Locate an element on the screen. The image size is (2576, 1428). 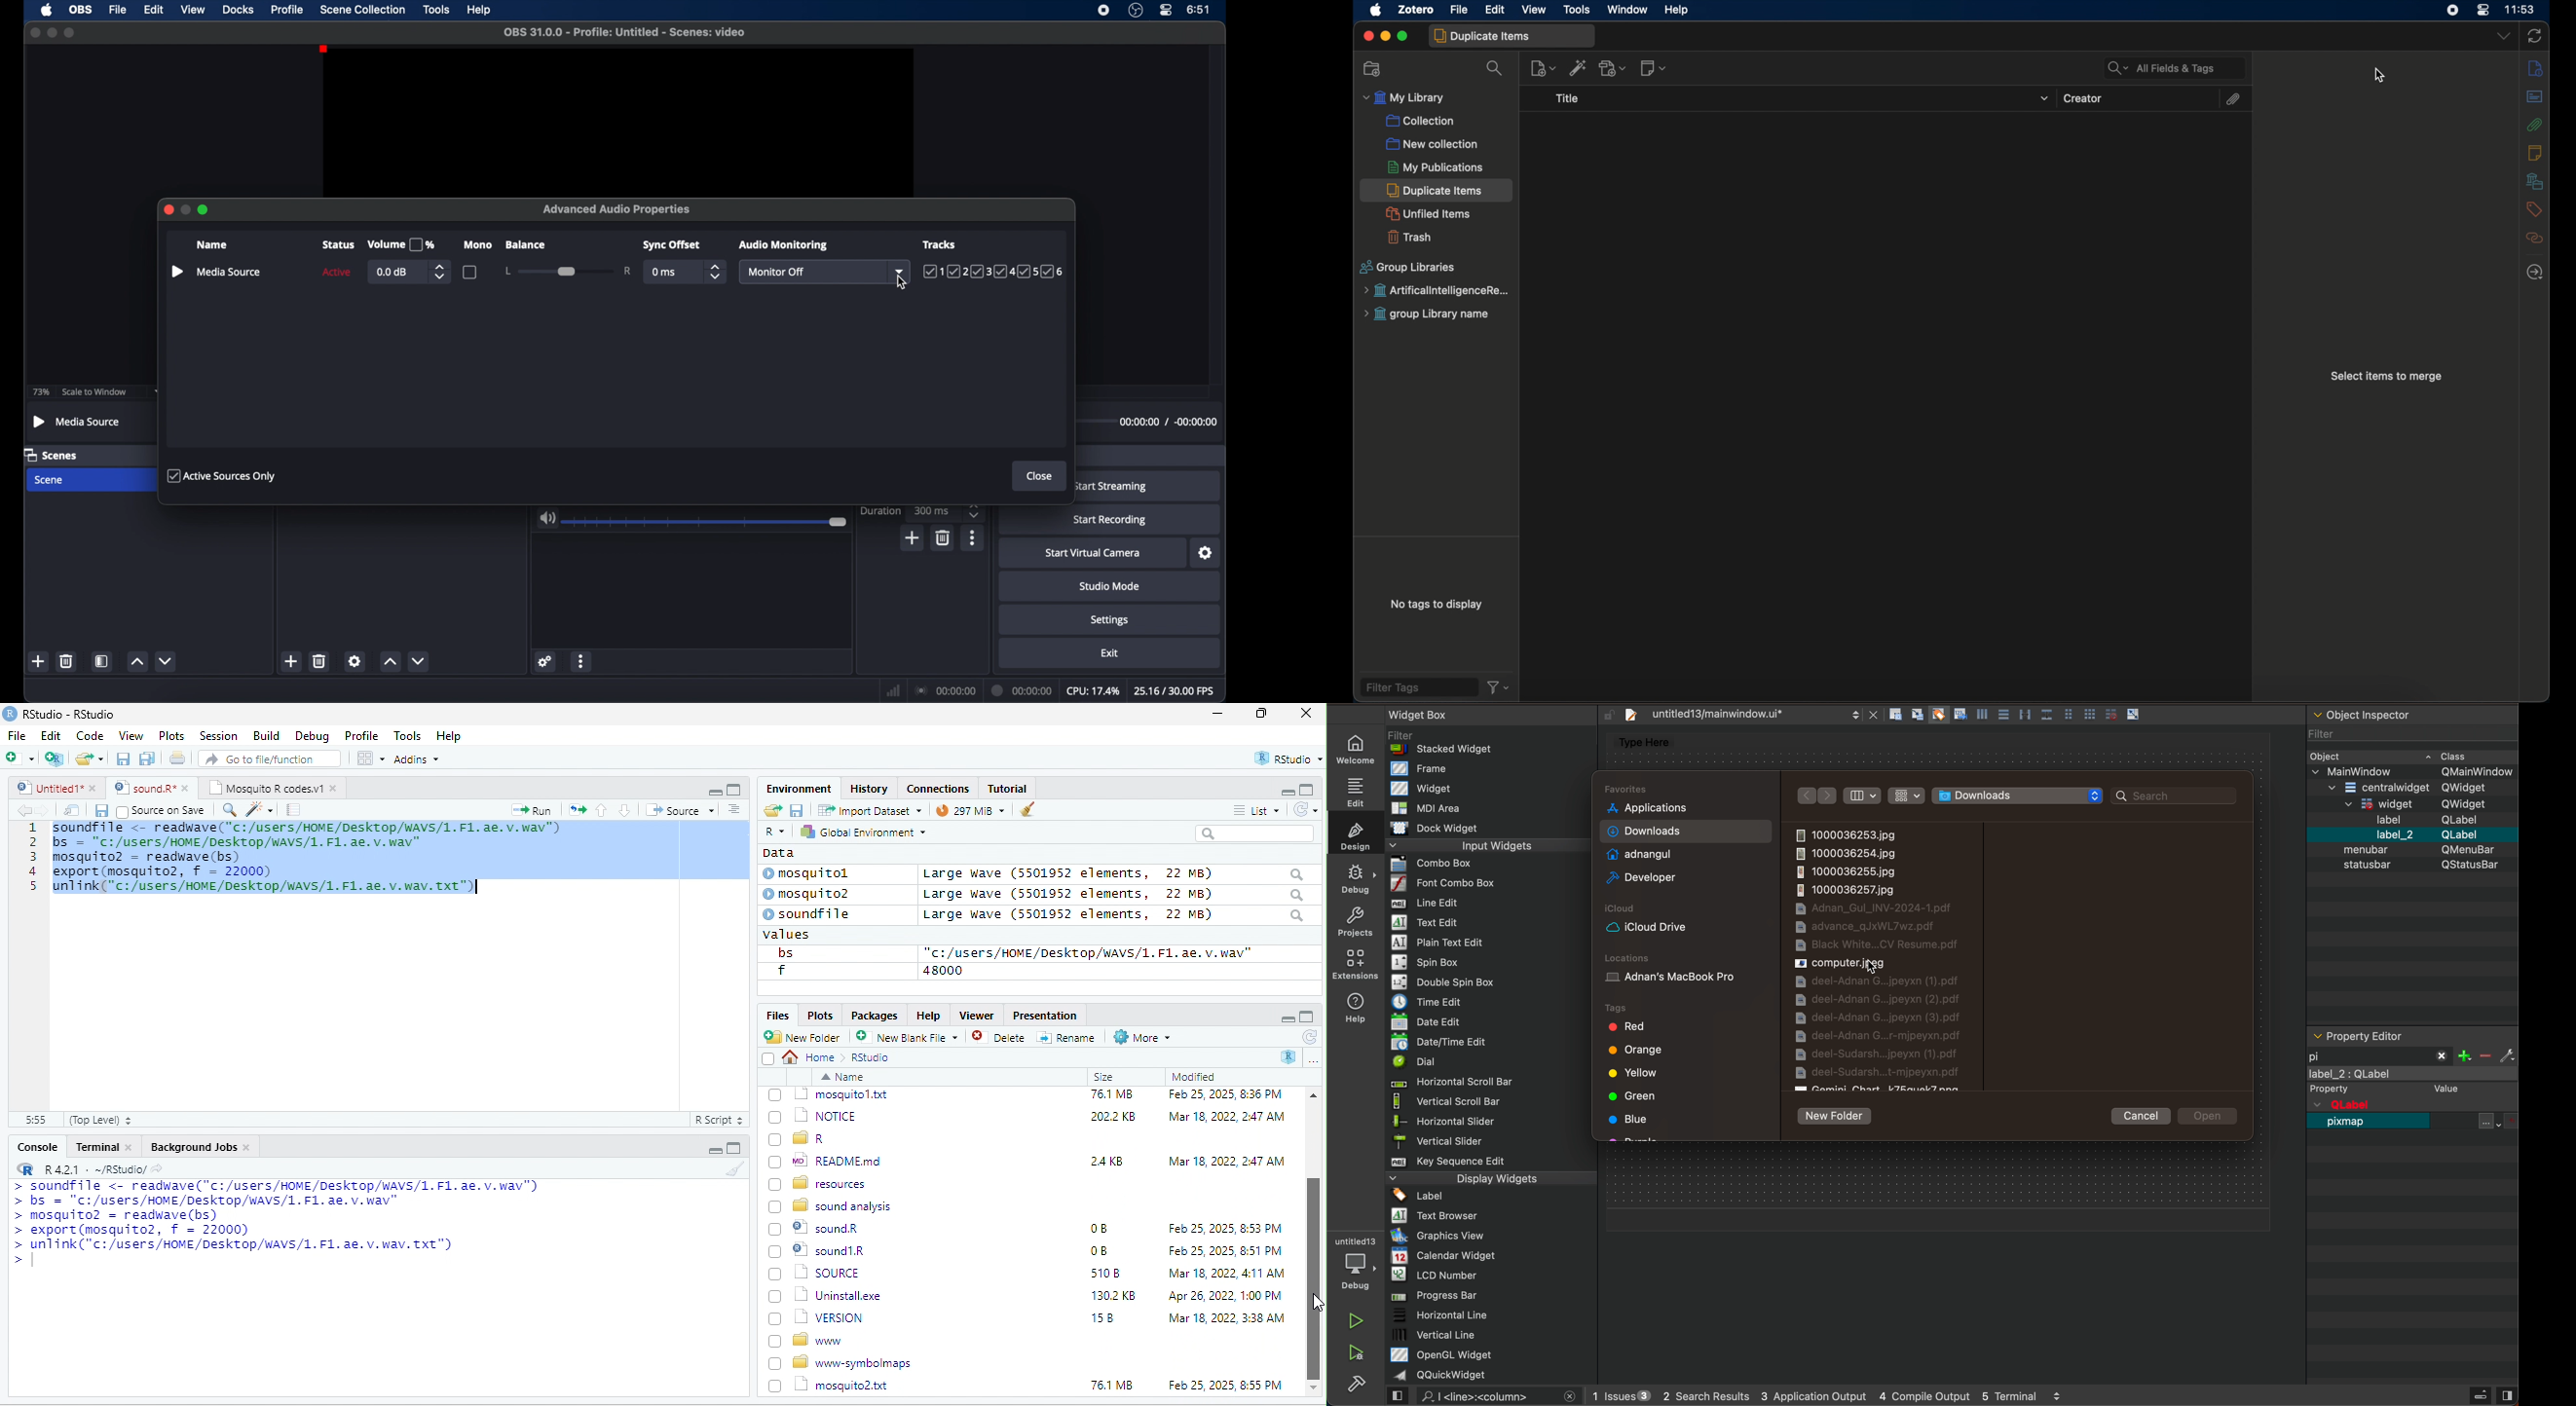
help is located at coordinates (480, 10).